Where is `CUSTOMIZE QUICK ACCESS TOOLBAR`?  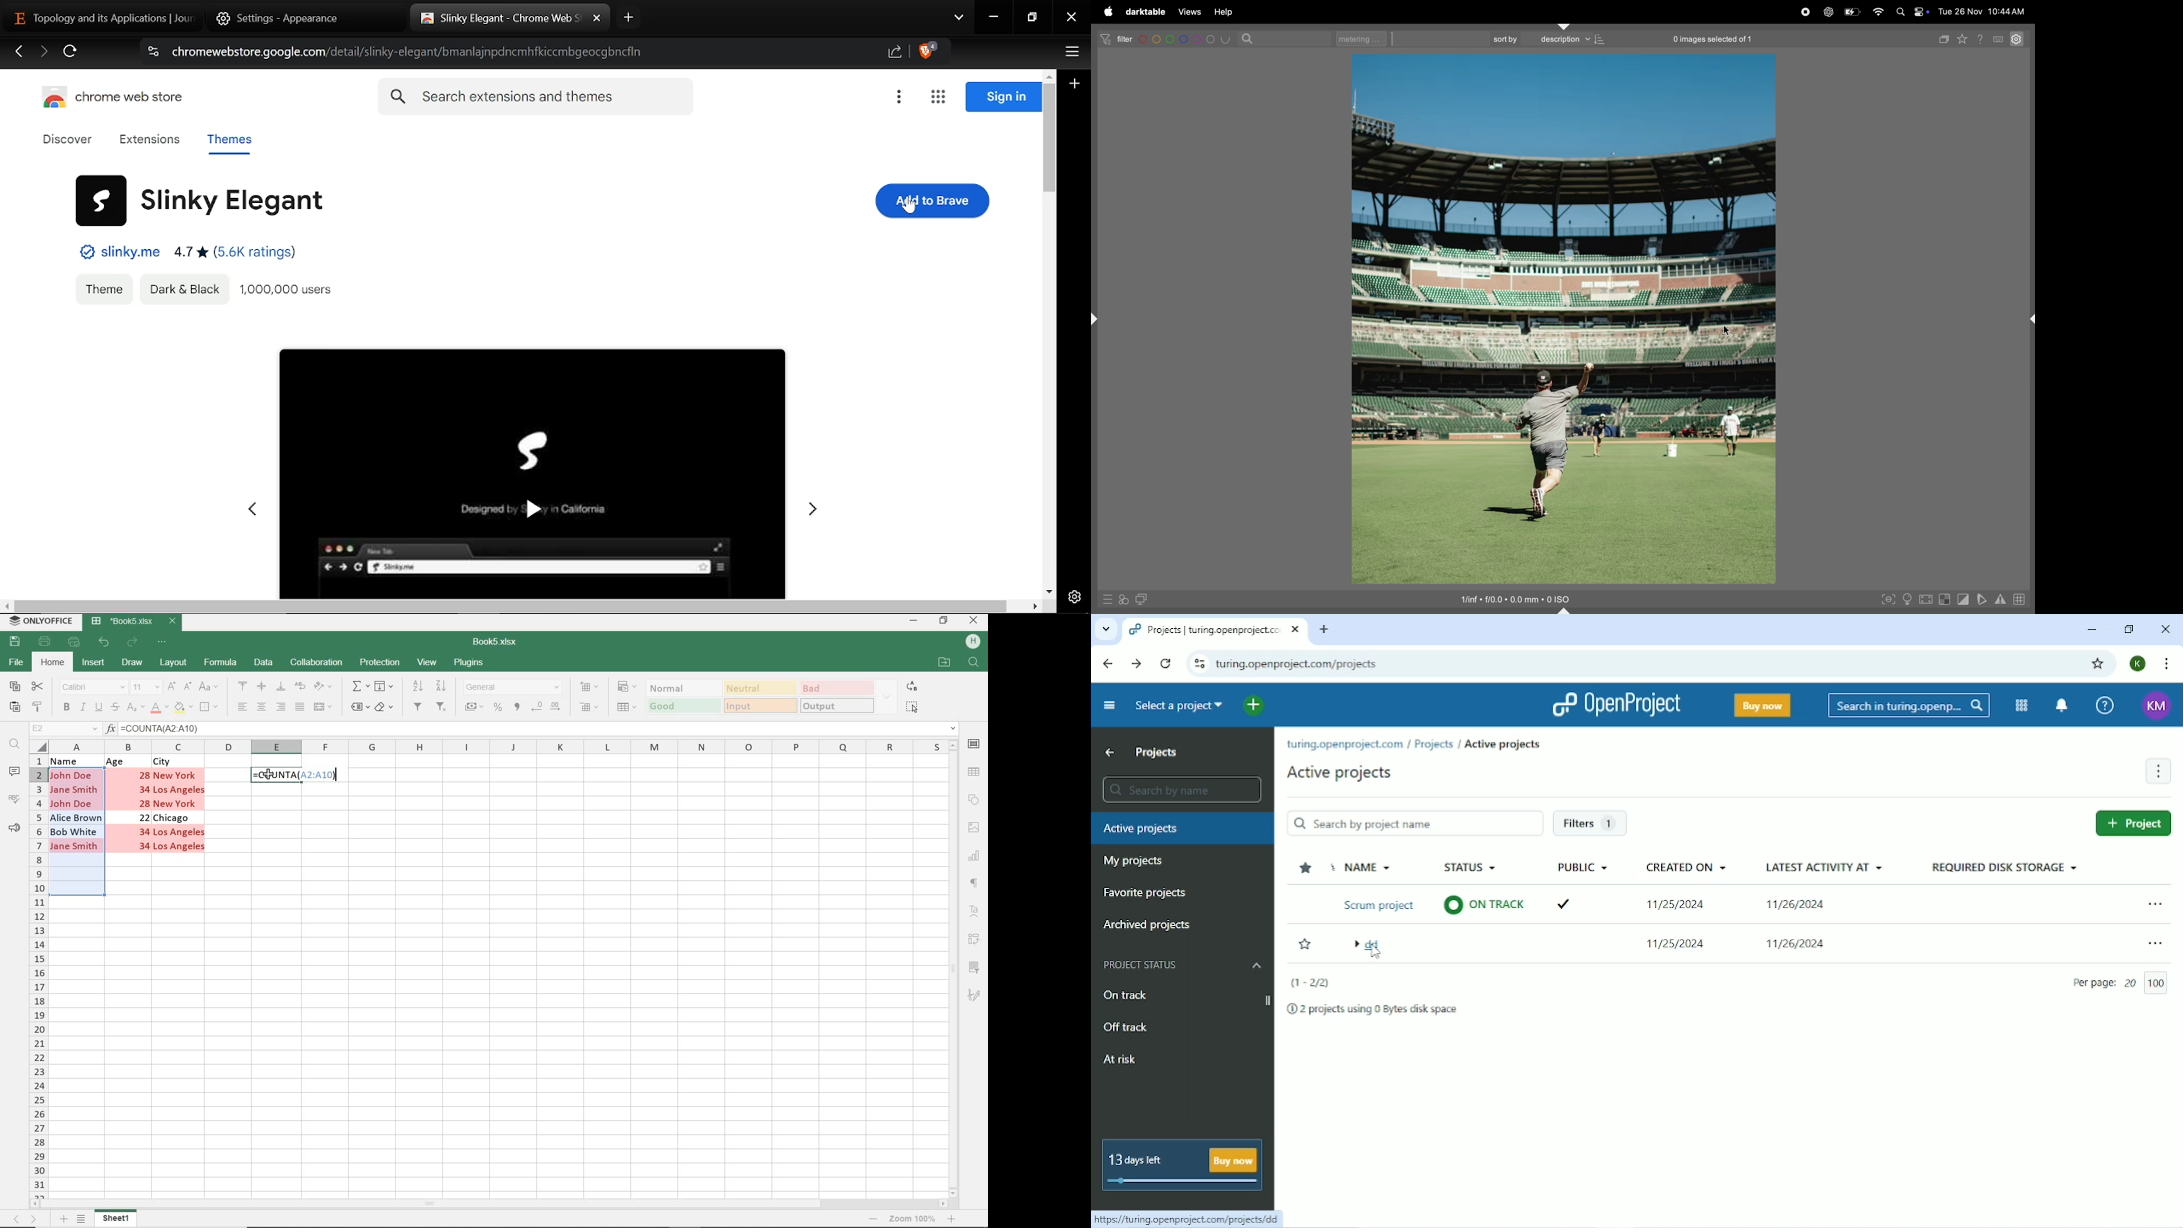 CUSTOMIZE QUICK ACCESS TOOLBAR is located at coordinates (163, 642).